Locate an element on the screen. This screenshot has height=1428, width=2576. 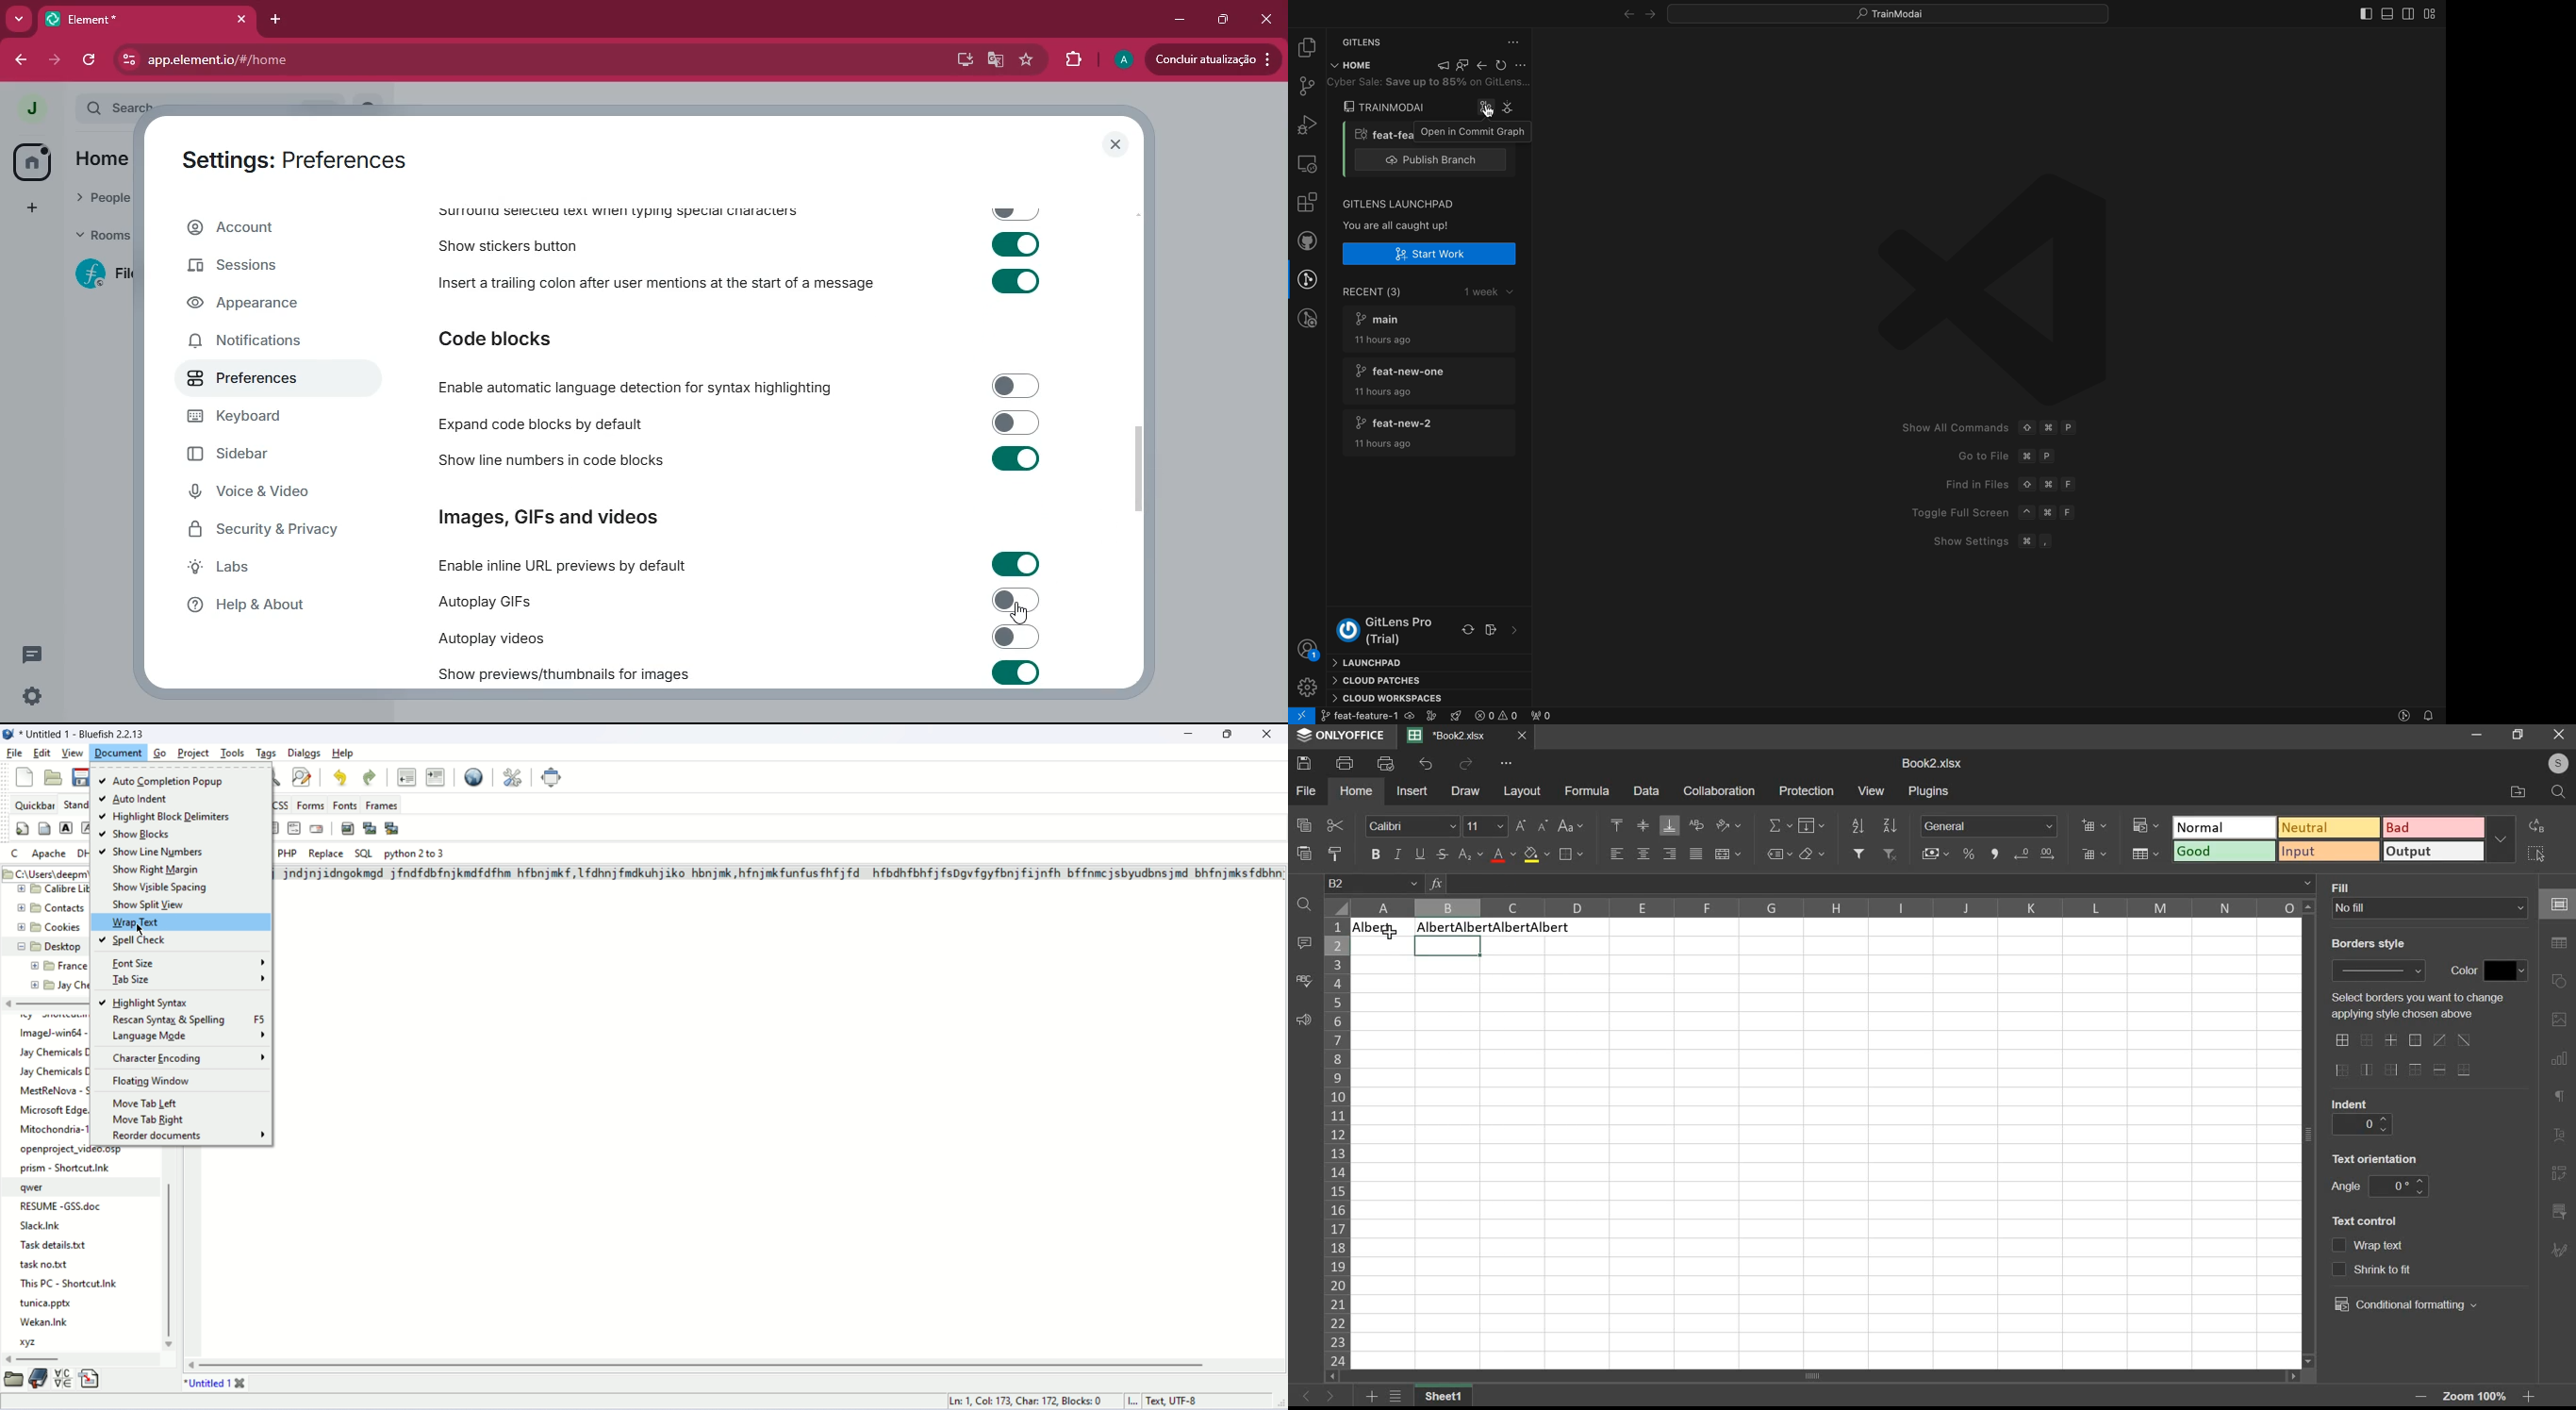
rescan syntax & spelling is located at coordinates (189, 1020).